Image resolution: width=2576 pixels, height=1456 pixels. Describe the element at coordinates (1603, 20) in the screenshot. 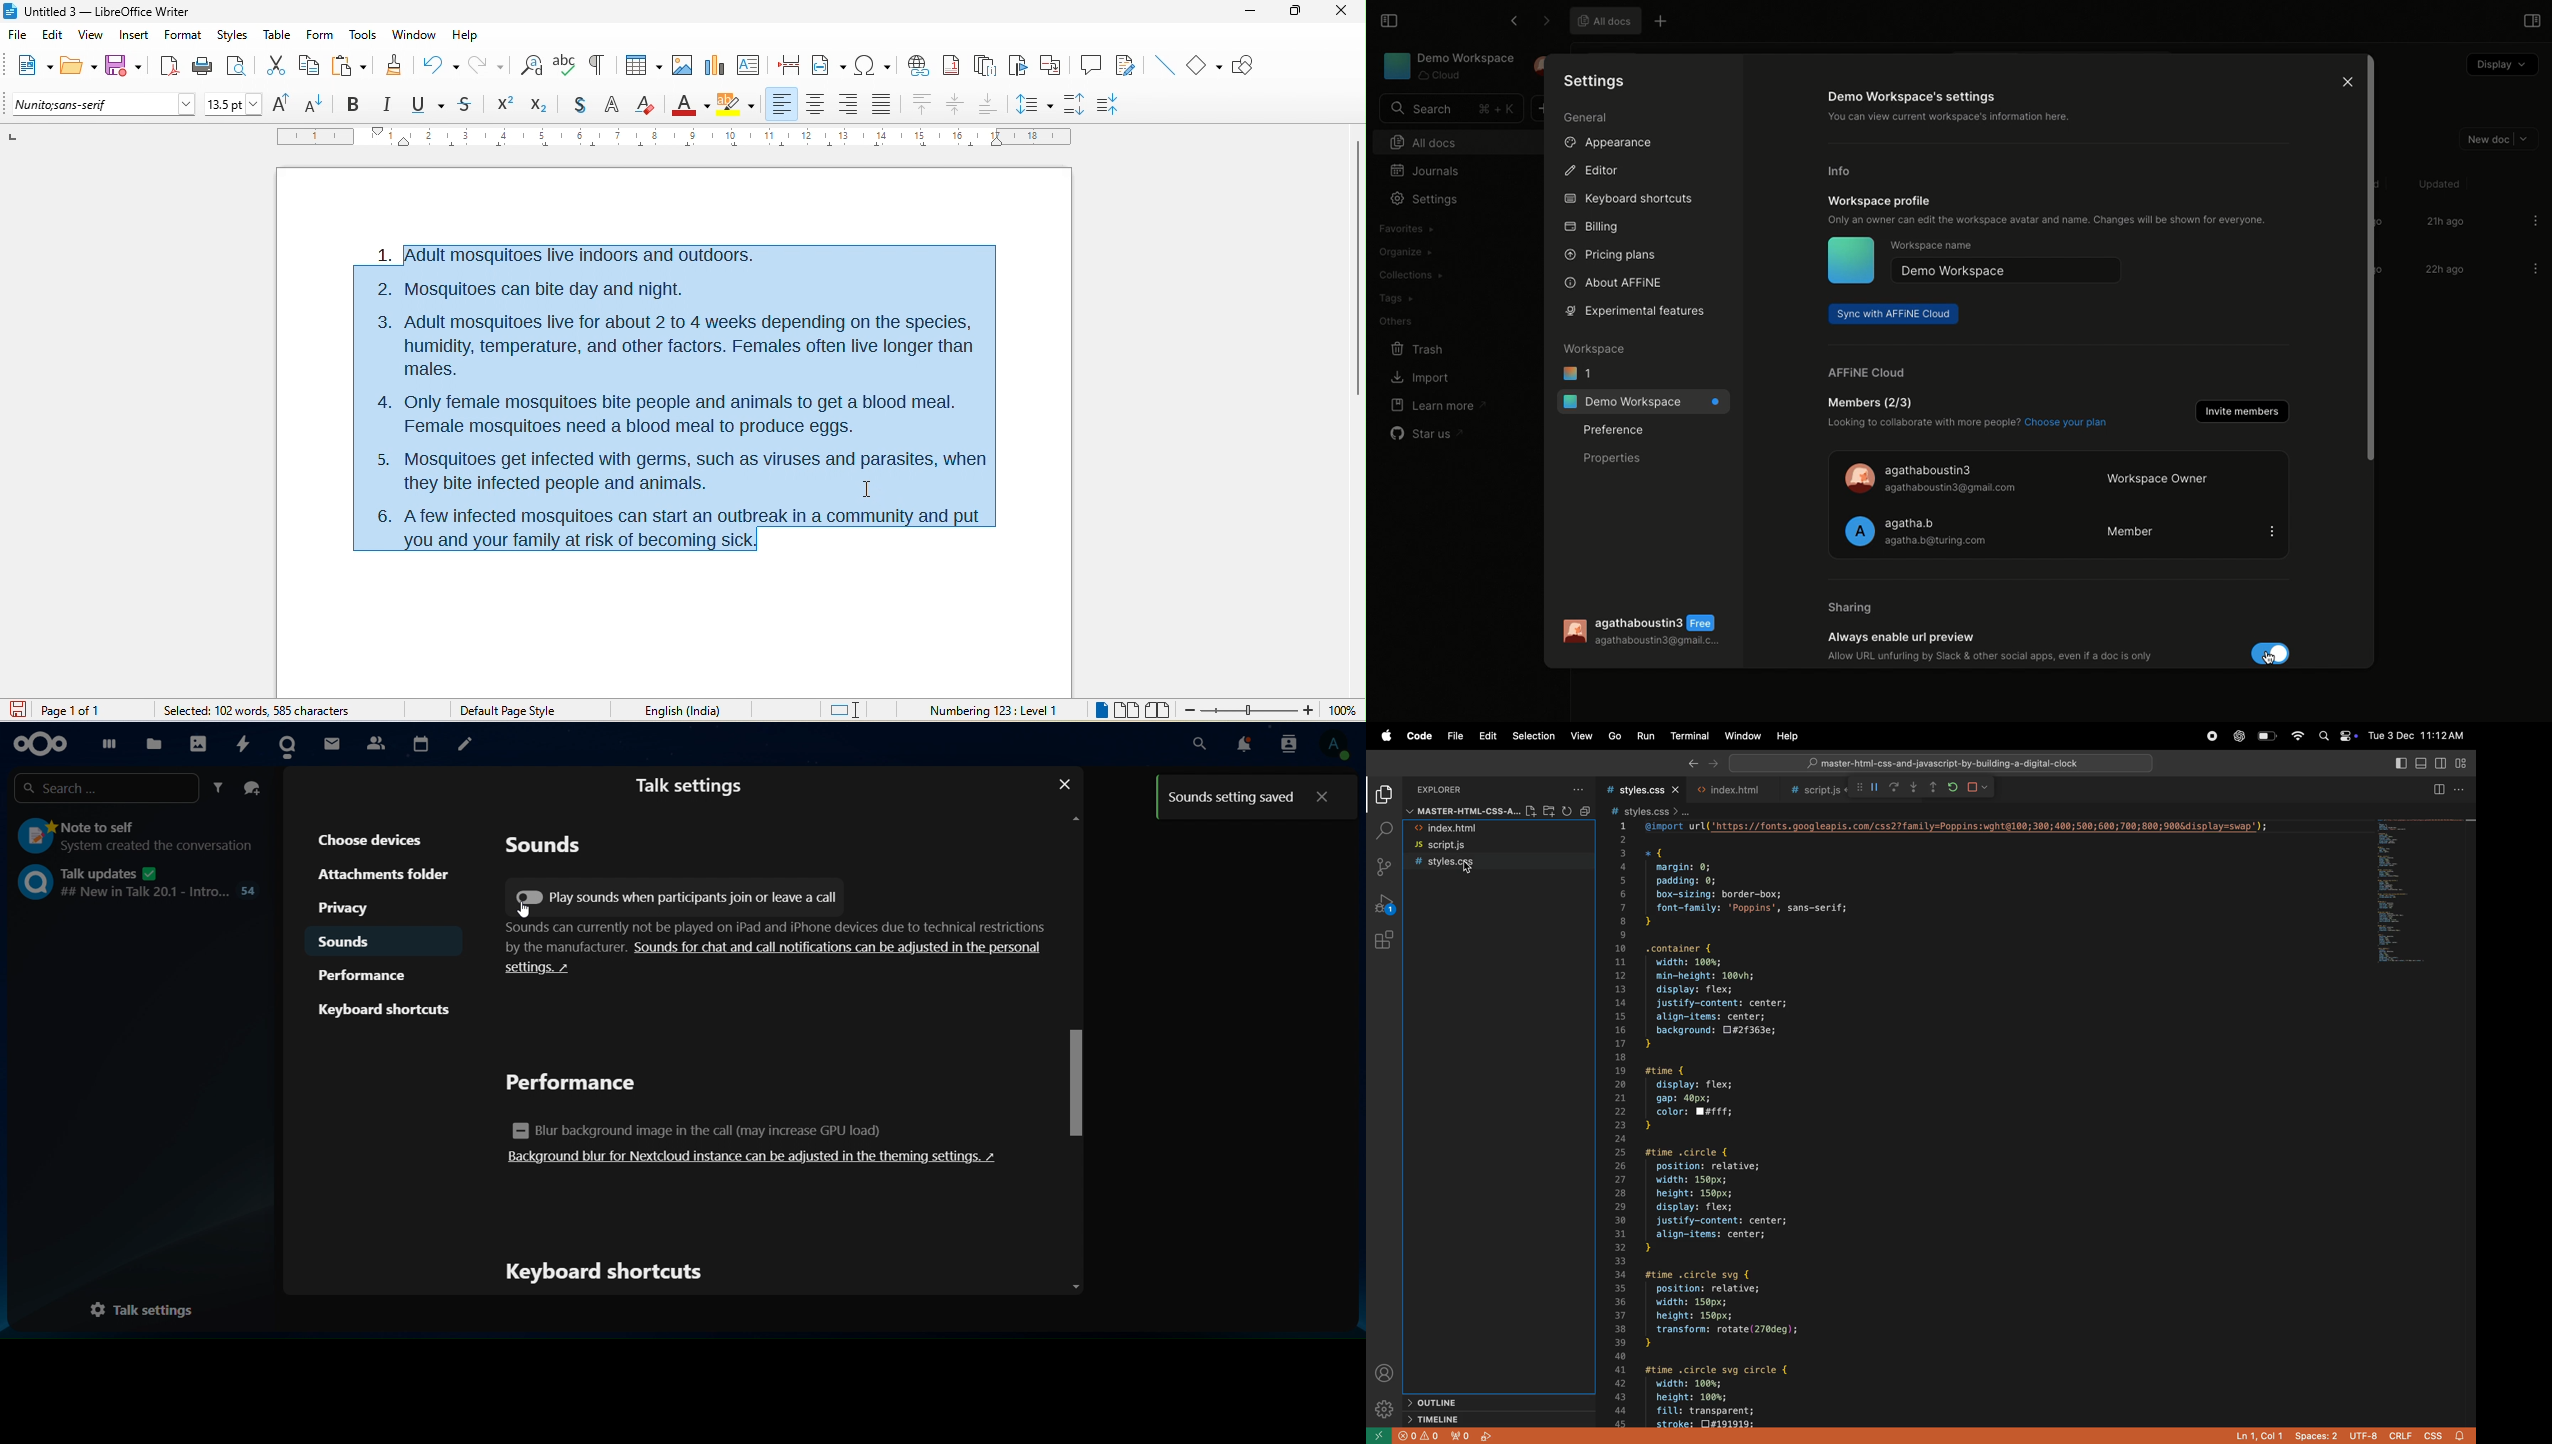

I see `All docs` at that location.